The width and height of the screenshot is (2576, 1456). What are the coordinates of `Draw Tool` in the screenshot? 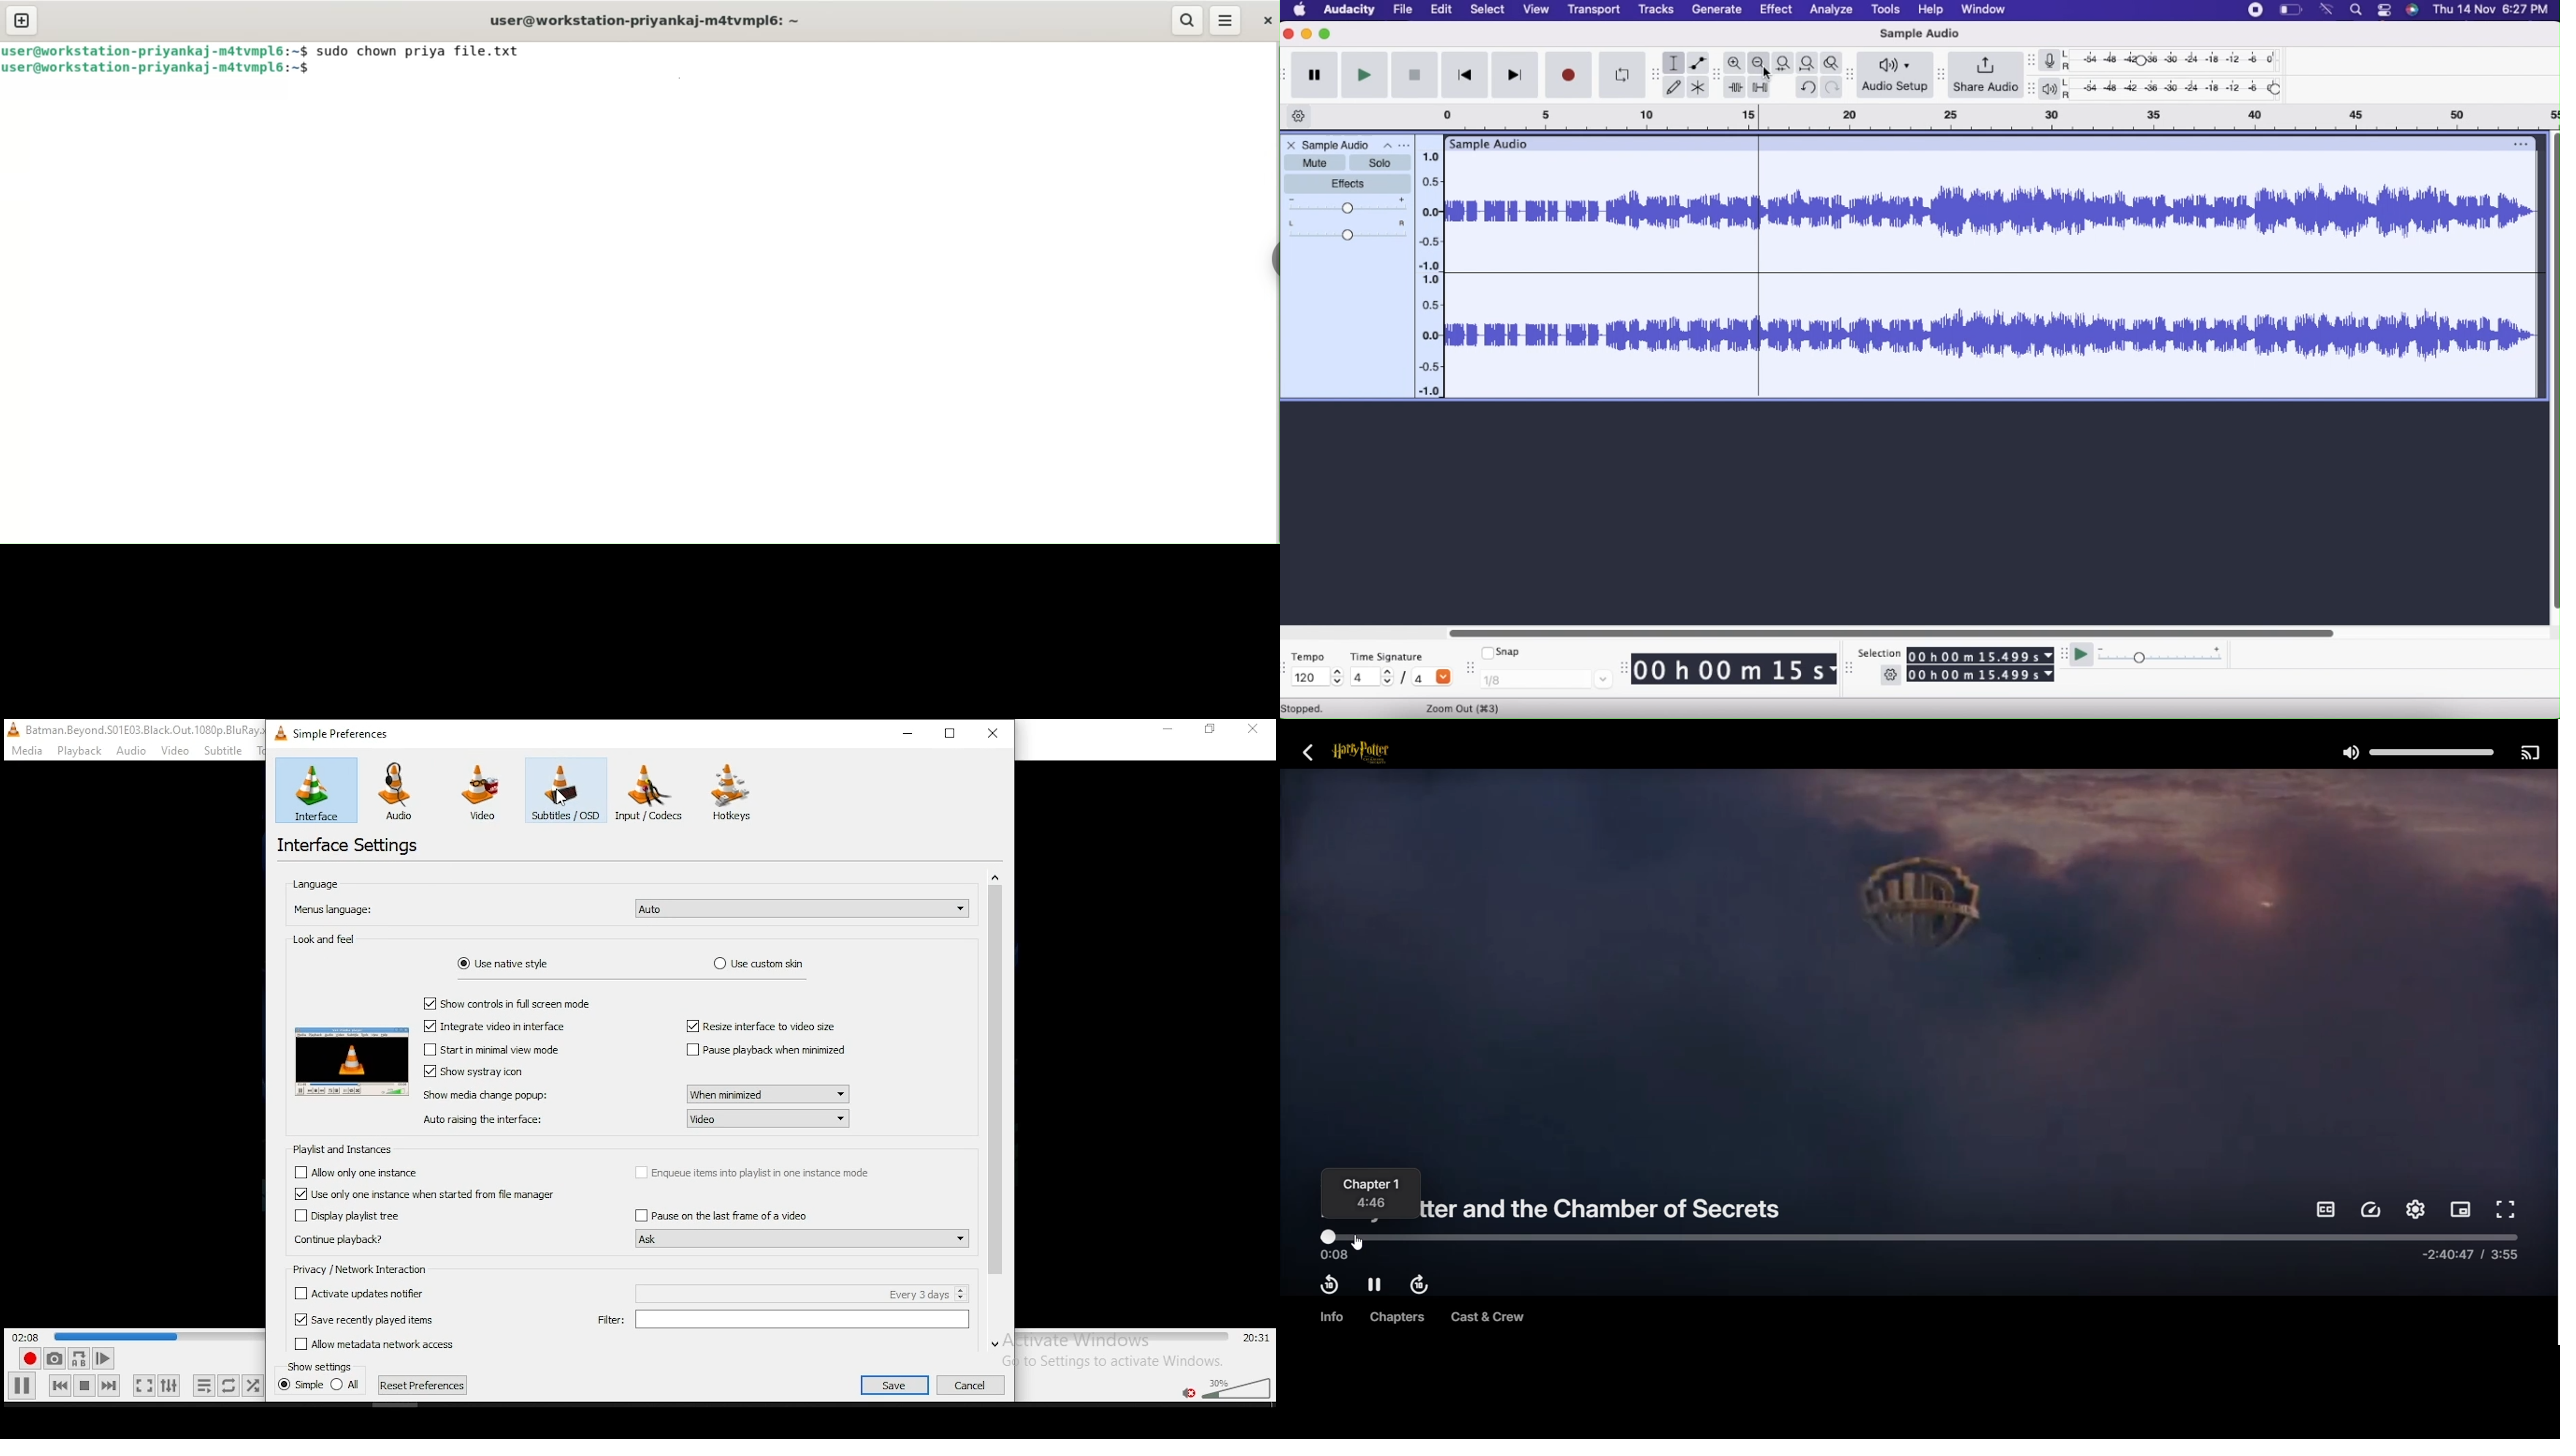 It's located at (1673, 88).